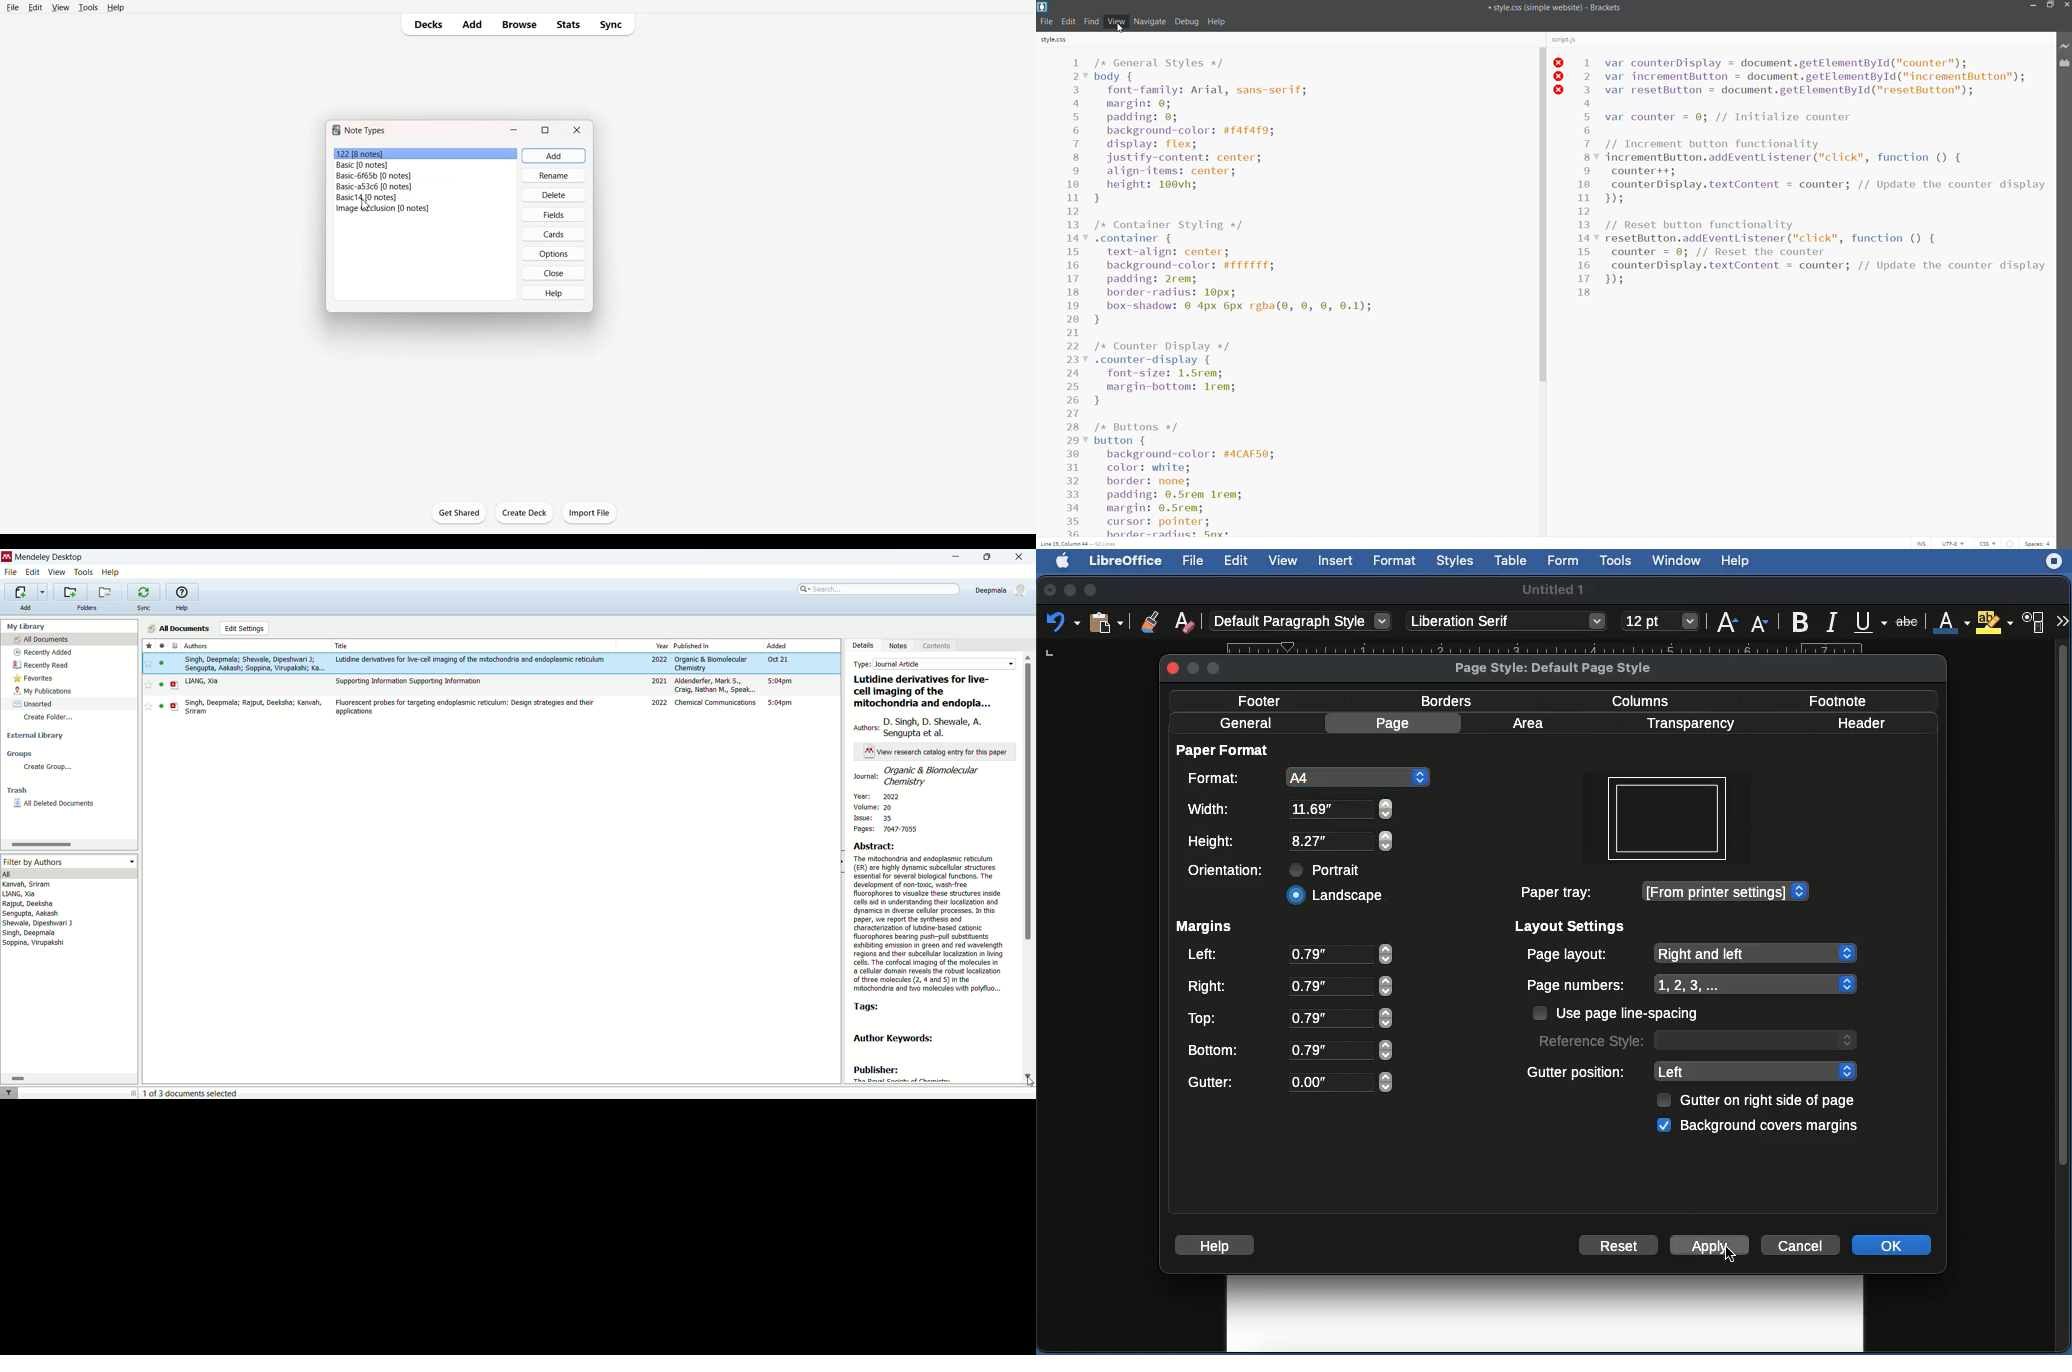 The width and height of the screenshot is (2072, 1372). What do you see at coordinates (343, 646) in the screenshot?
I see `title` at bounding box center [343, 646].